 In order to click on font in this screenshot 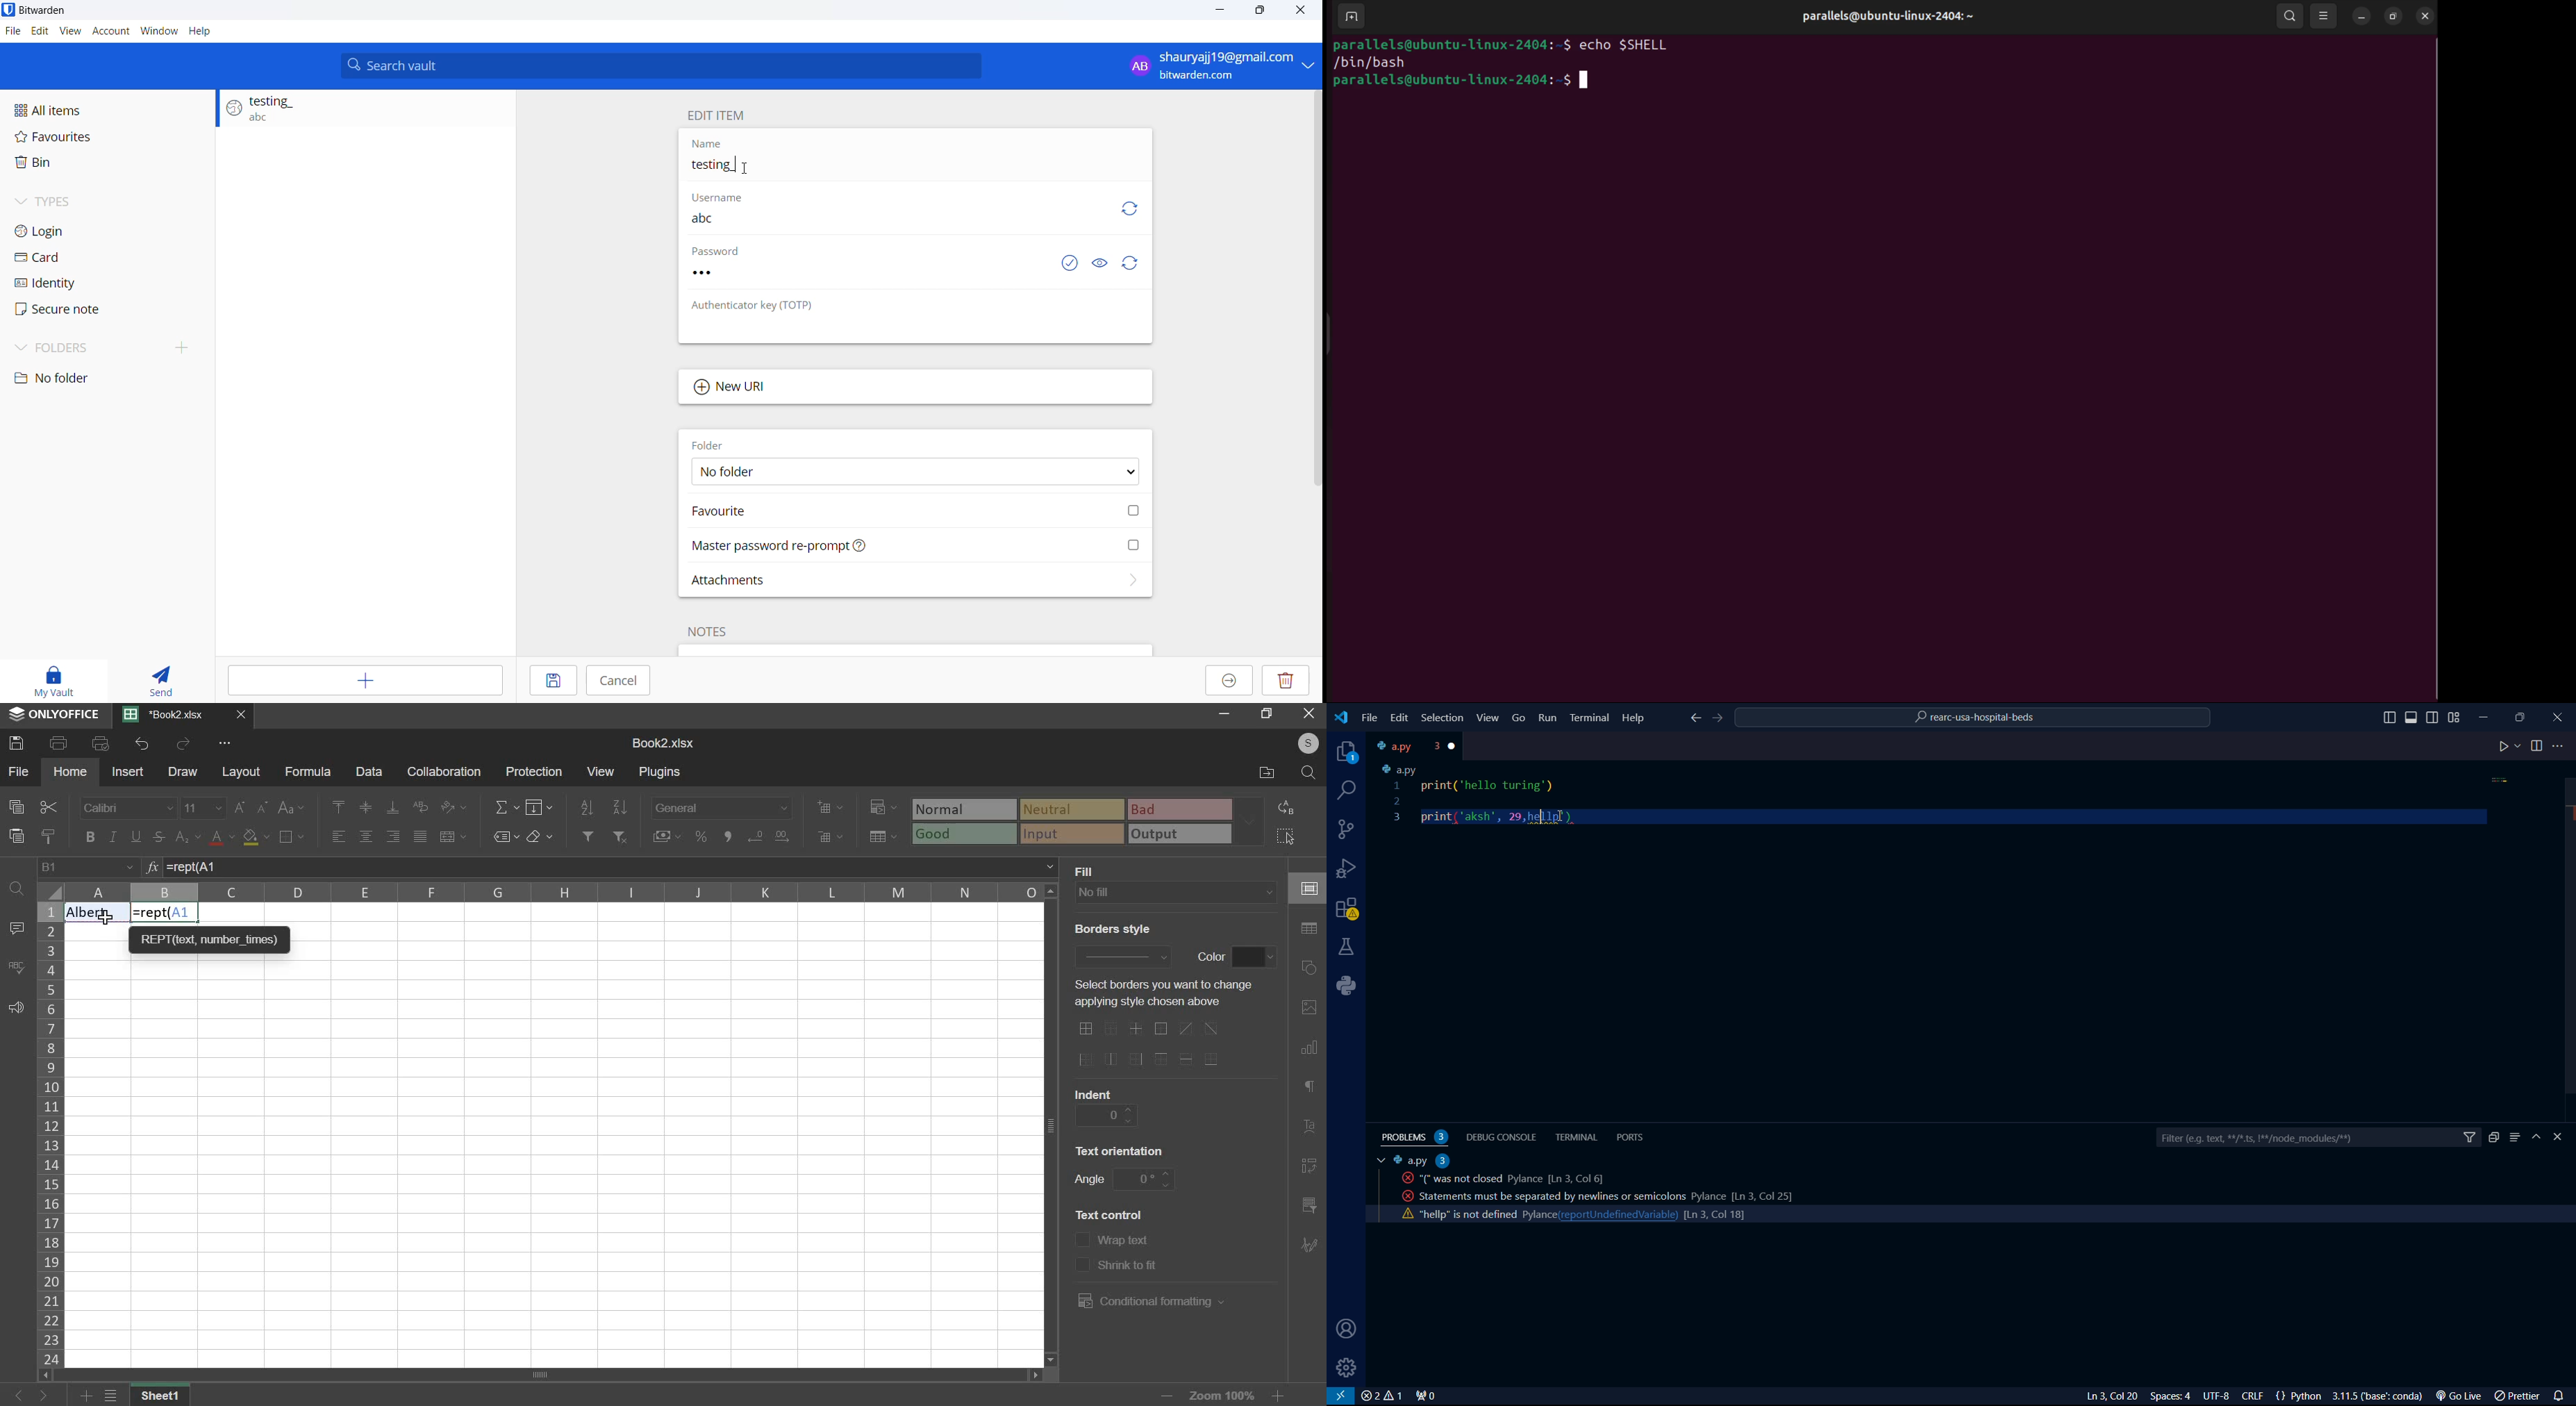, I will do `click(128, 808)`.